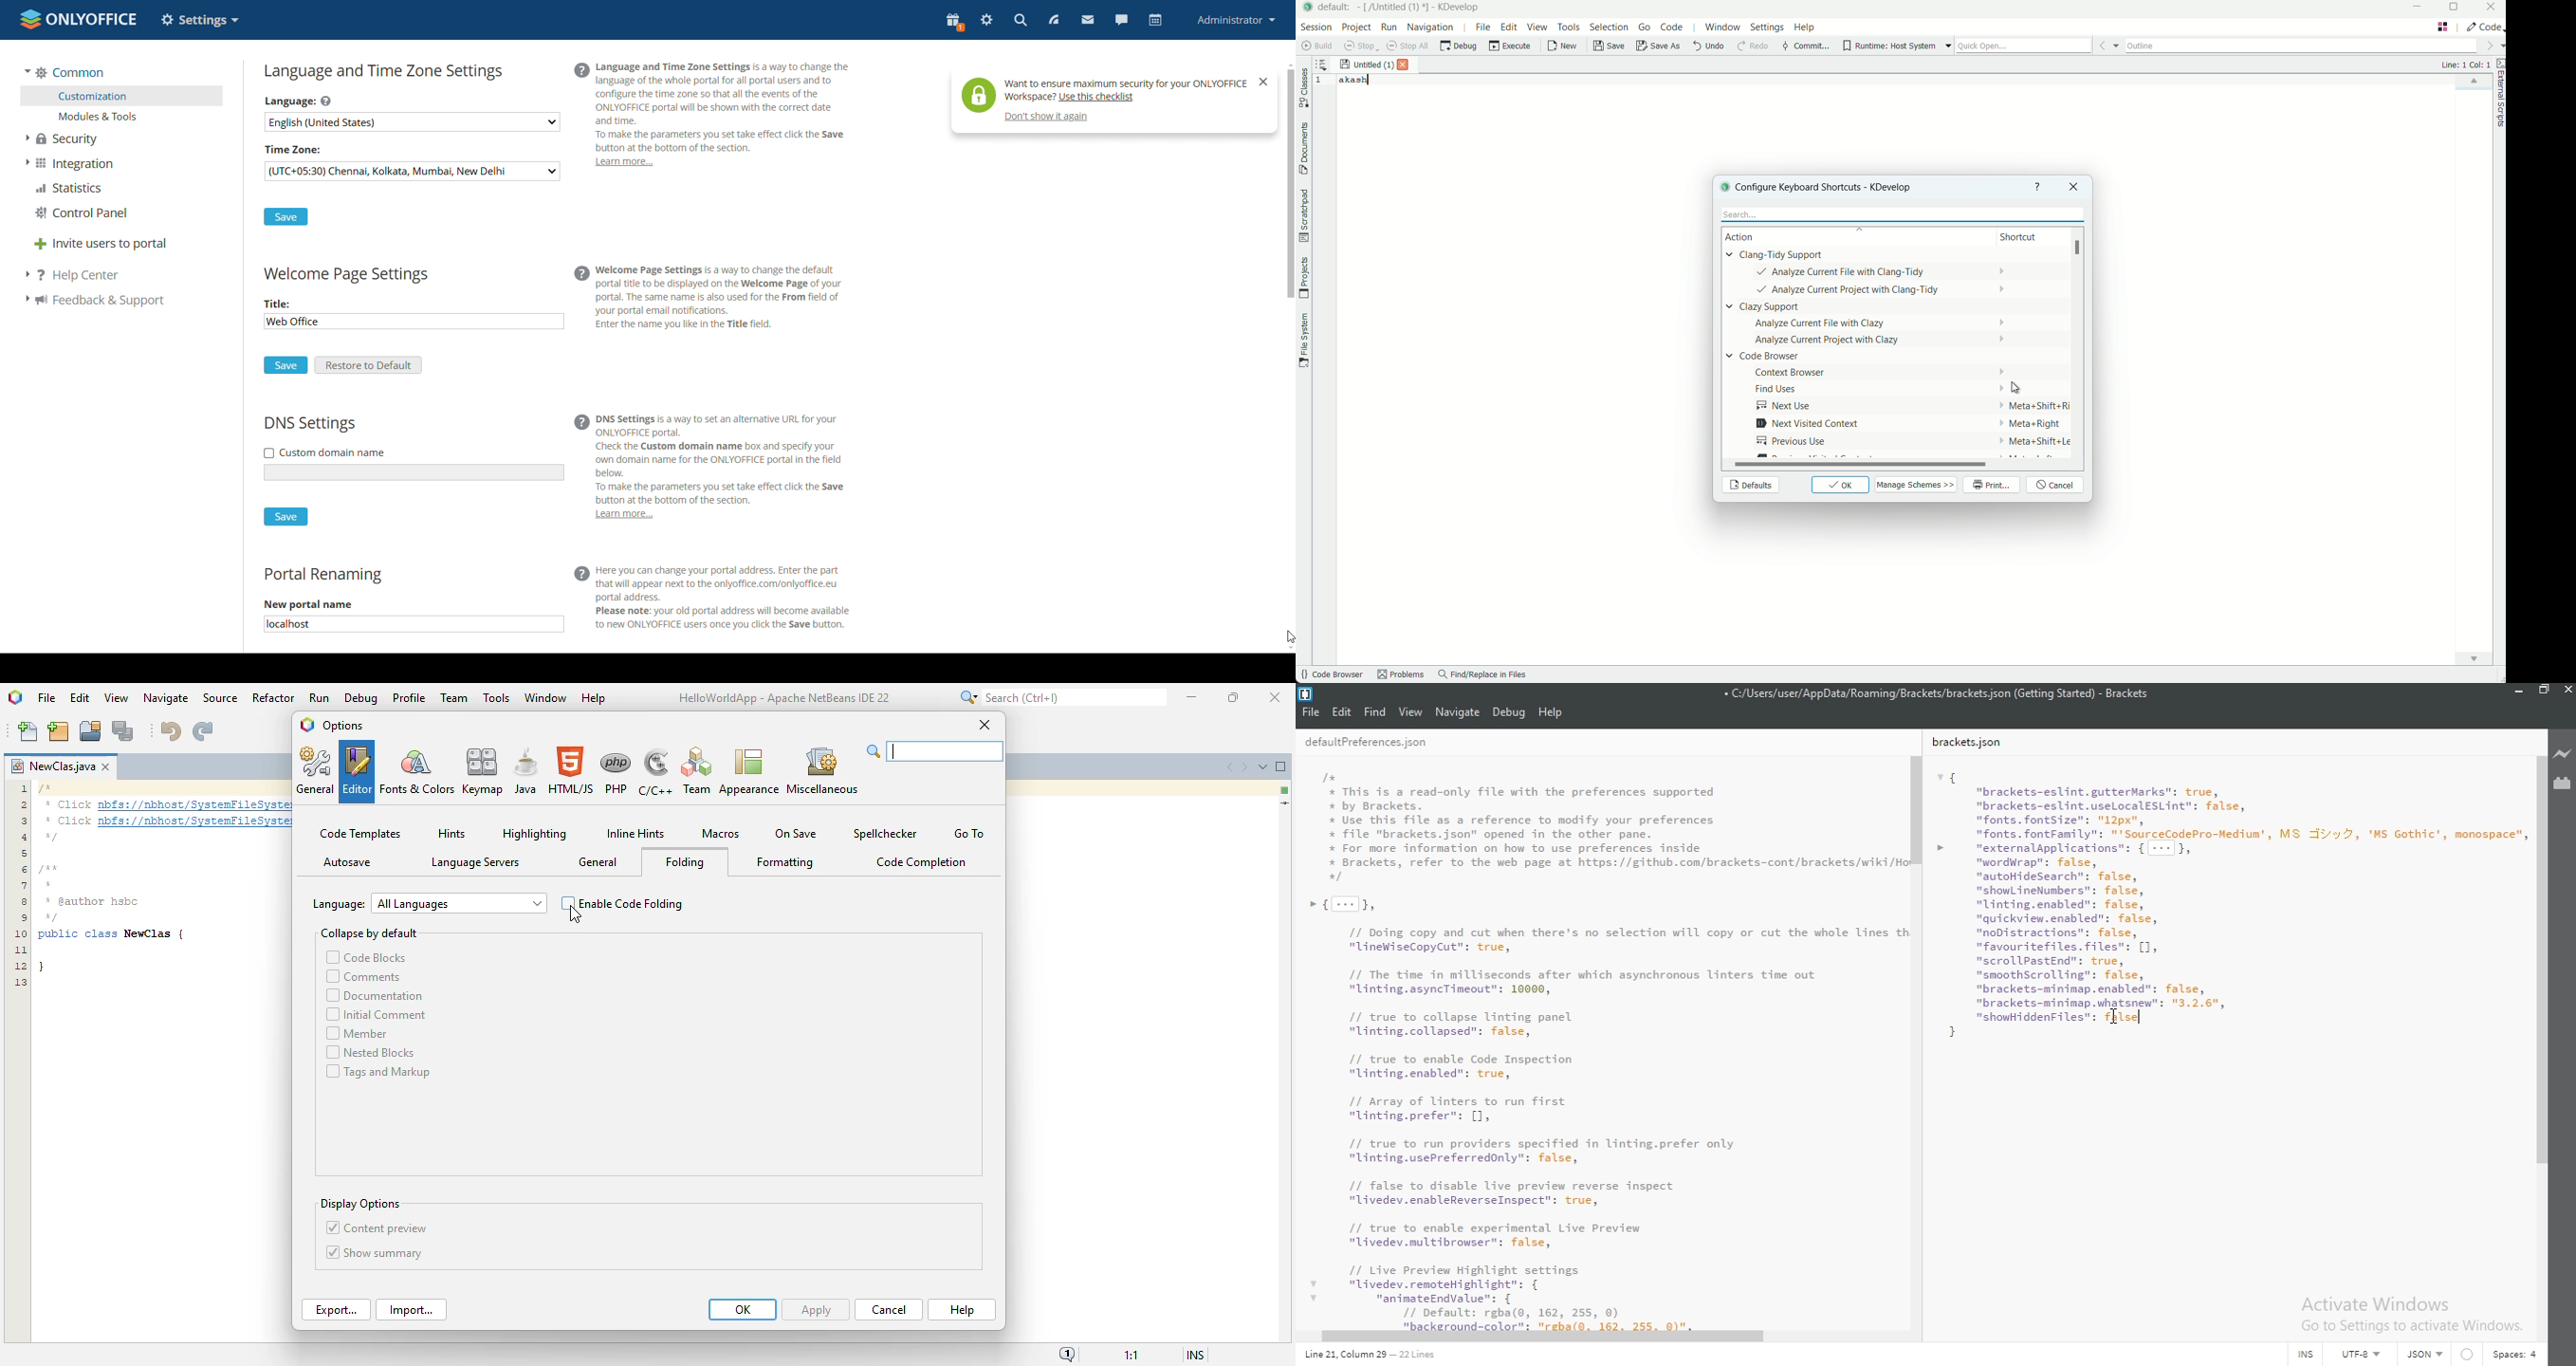 Image resolution: width=2576 pixels, height=1372 pixels. I want to click on documents, so click(1303, 149).